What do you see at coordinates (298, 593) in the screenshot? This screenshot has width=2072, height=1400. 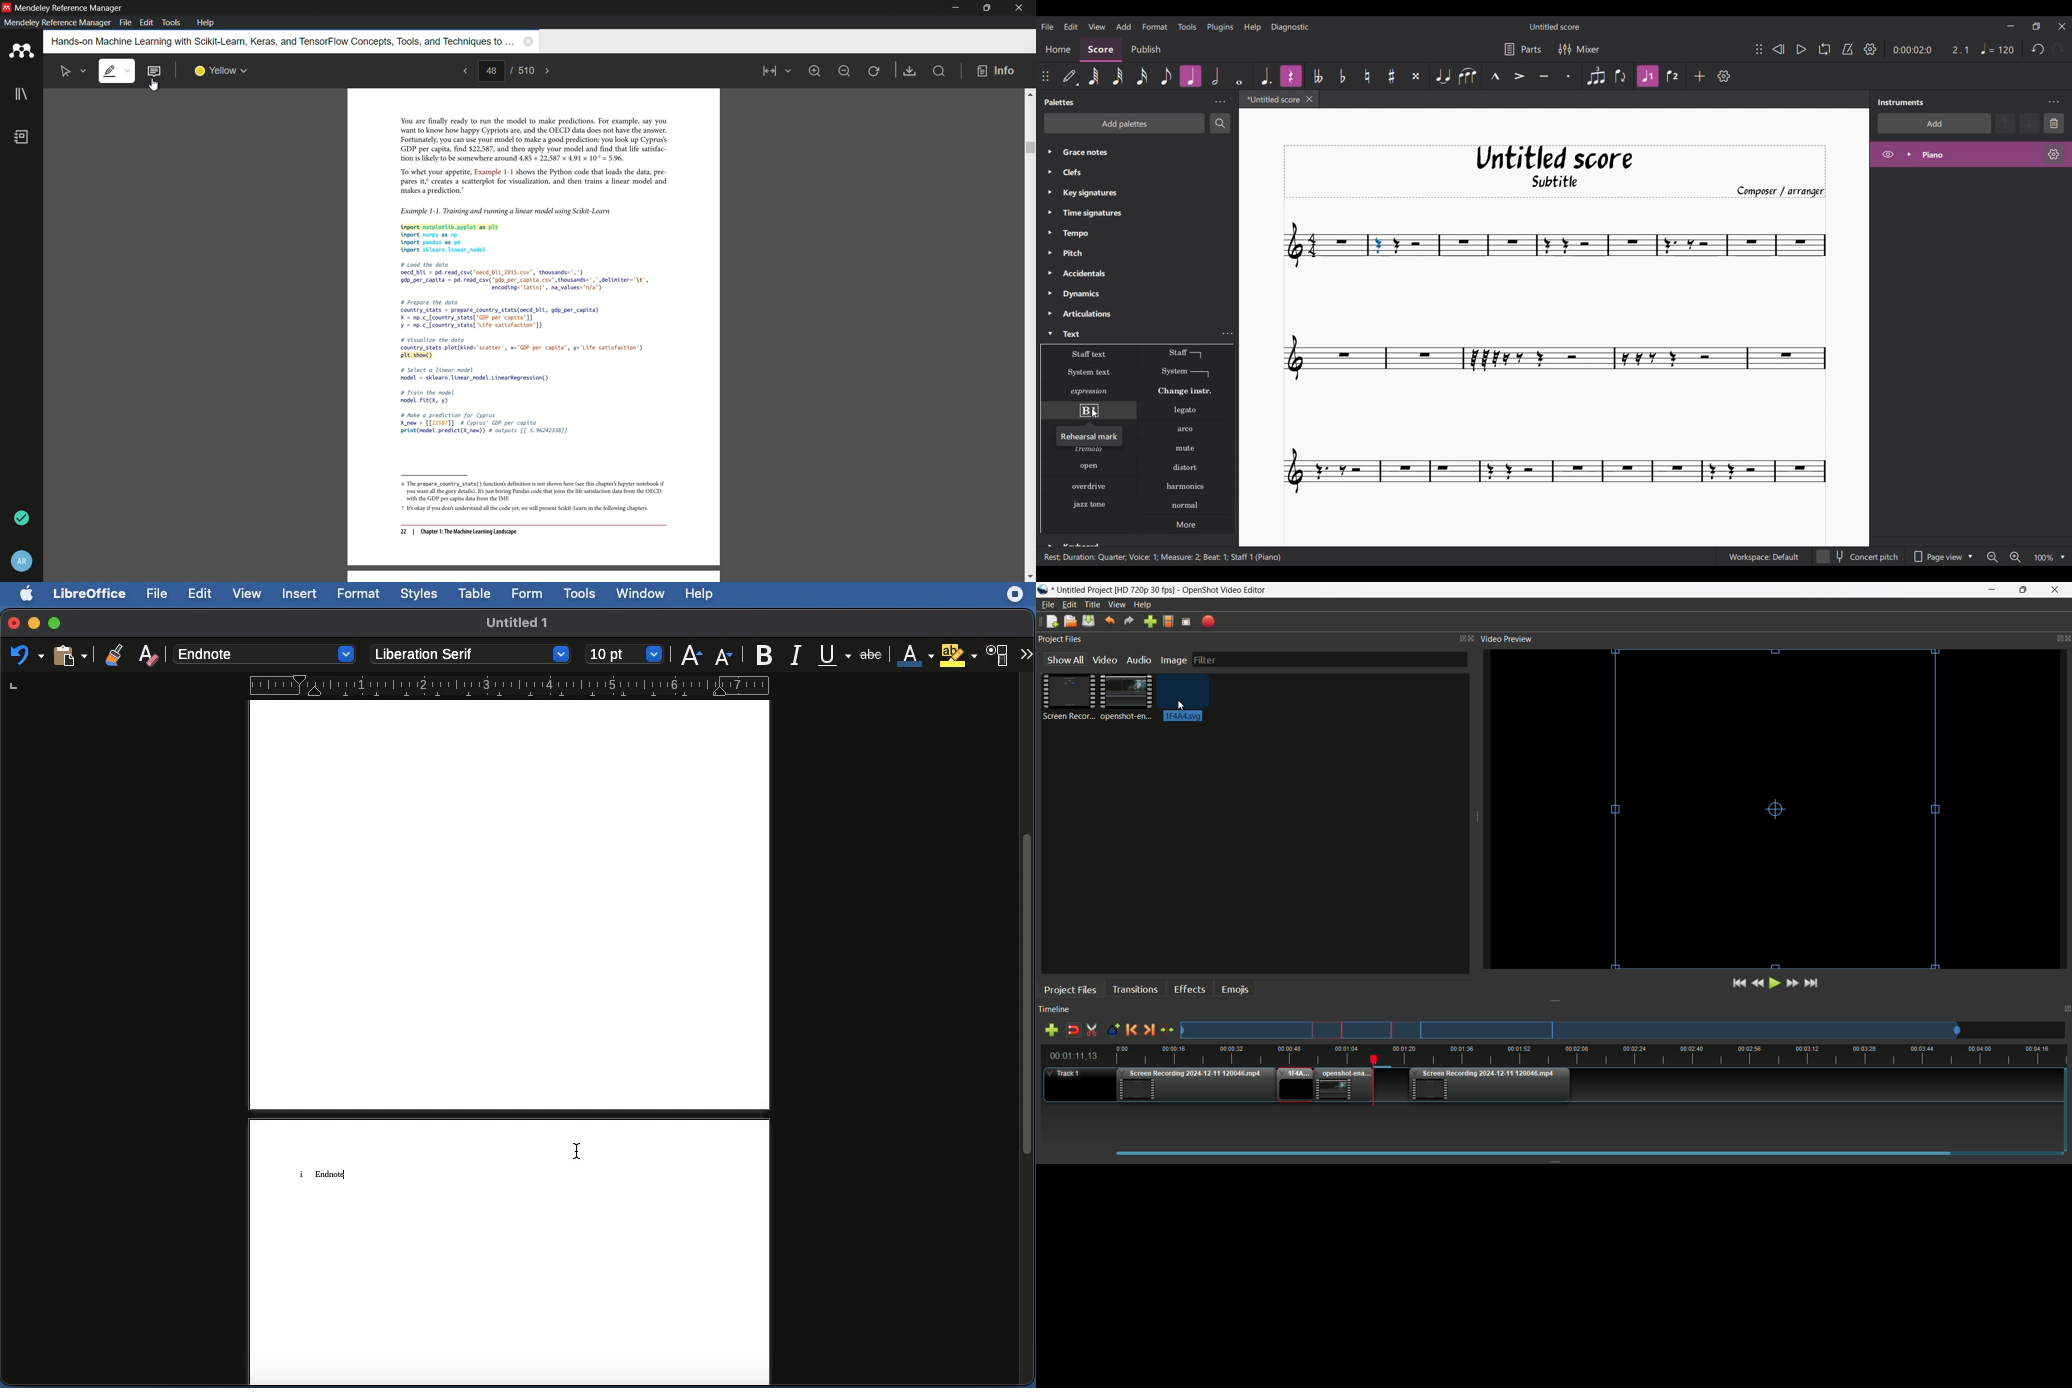 I see `Insert` at bounding box center [298, 593].